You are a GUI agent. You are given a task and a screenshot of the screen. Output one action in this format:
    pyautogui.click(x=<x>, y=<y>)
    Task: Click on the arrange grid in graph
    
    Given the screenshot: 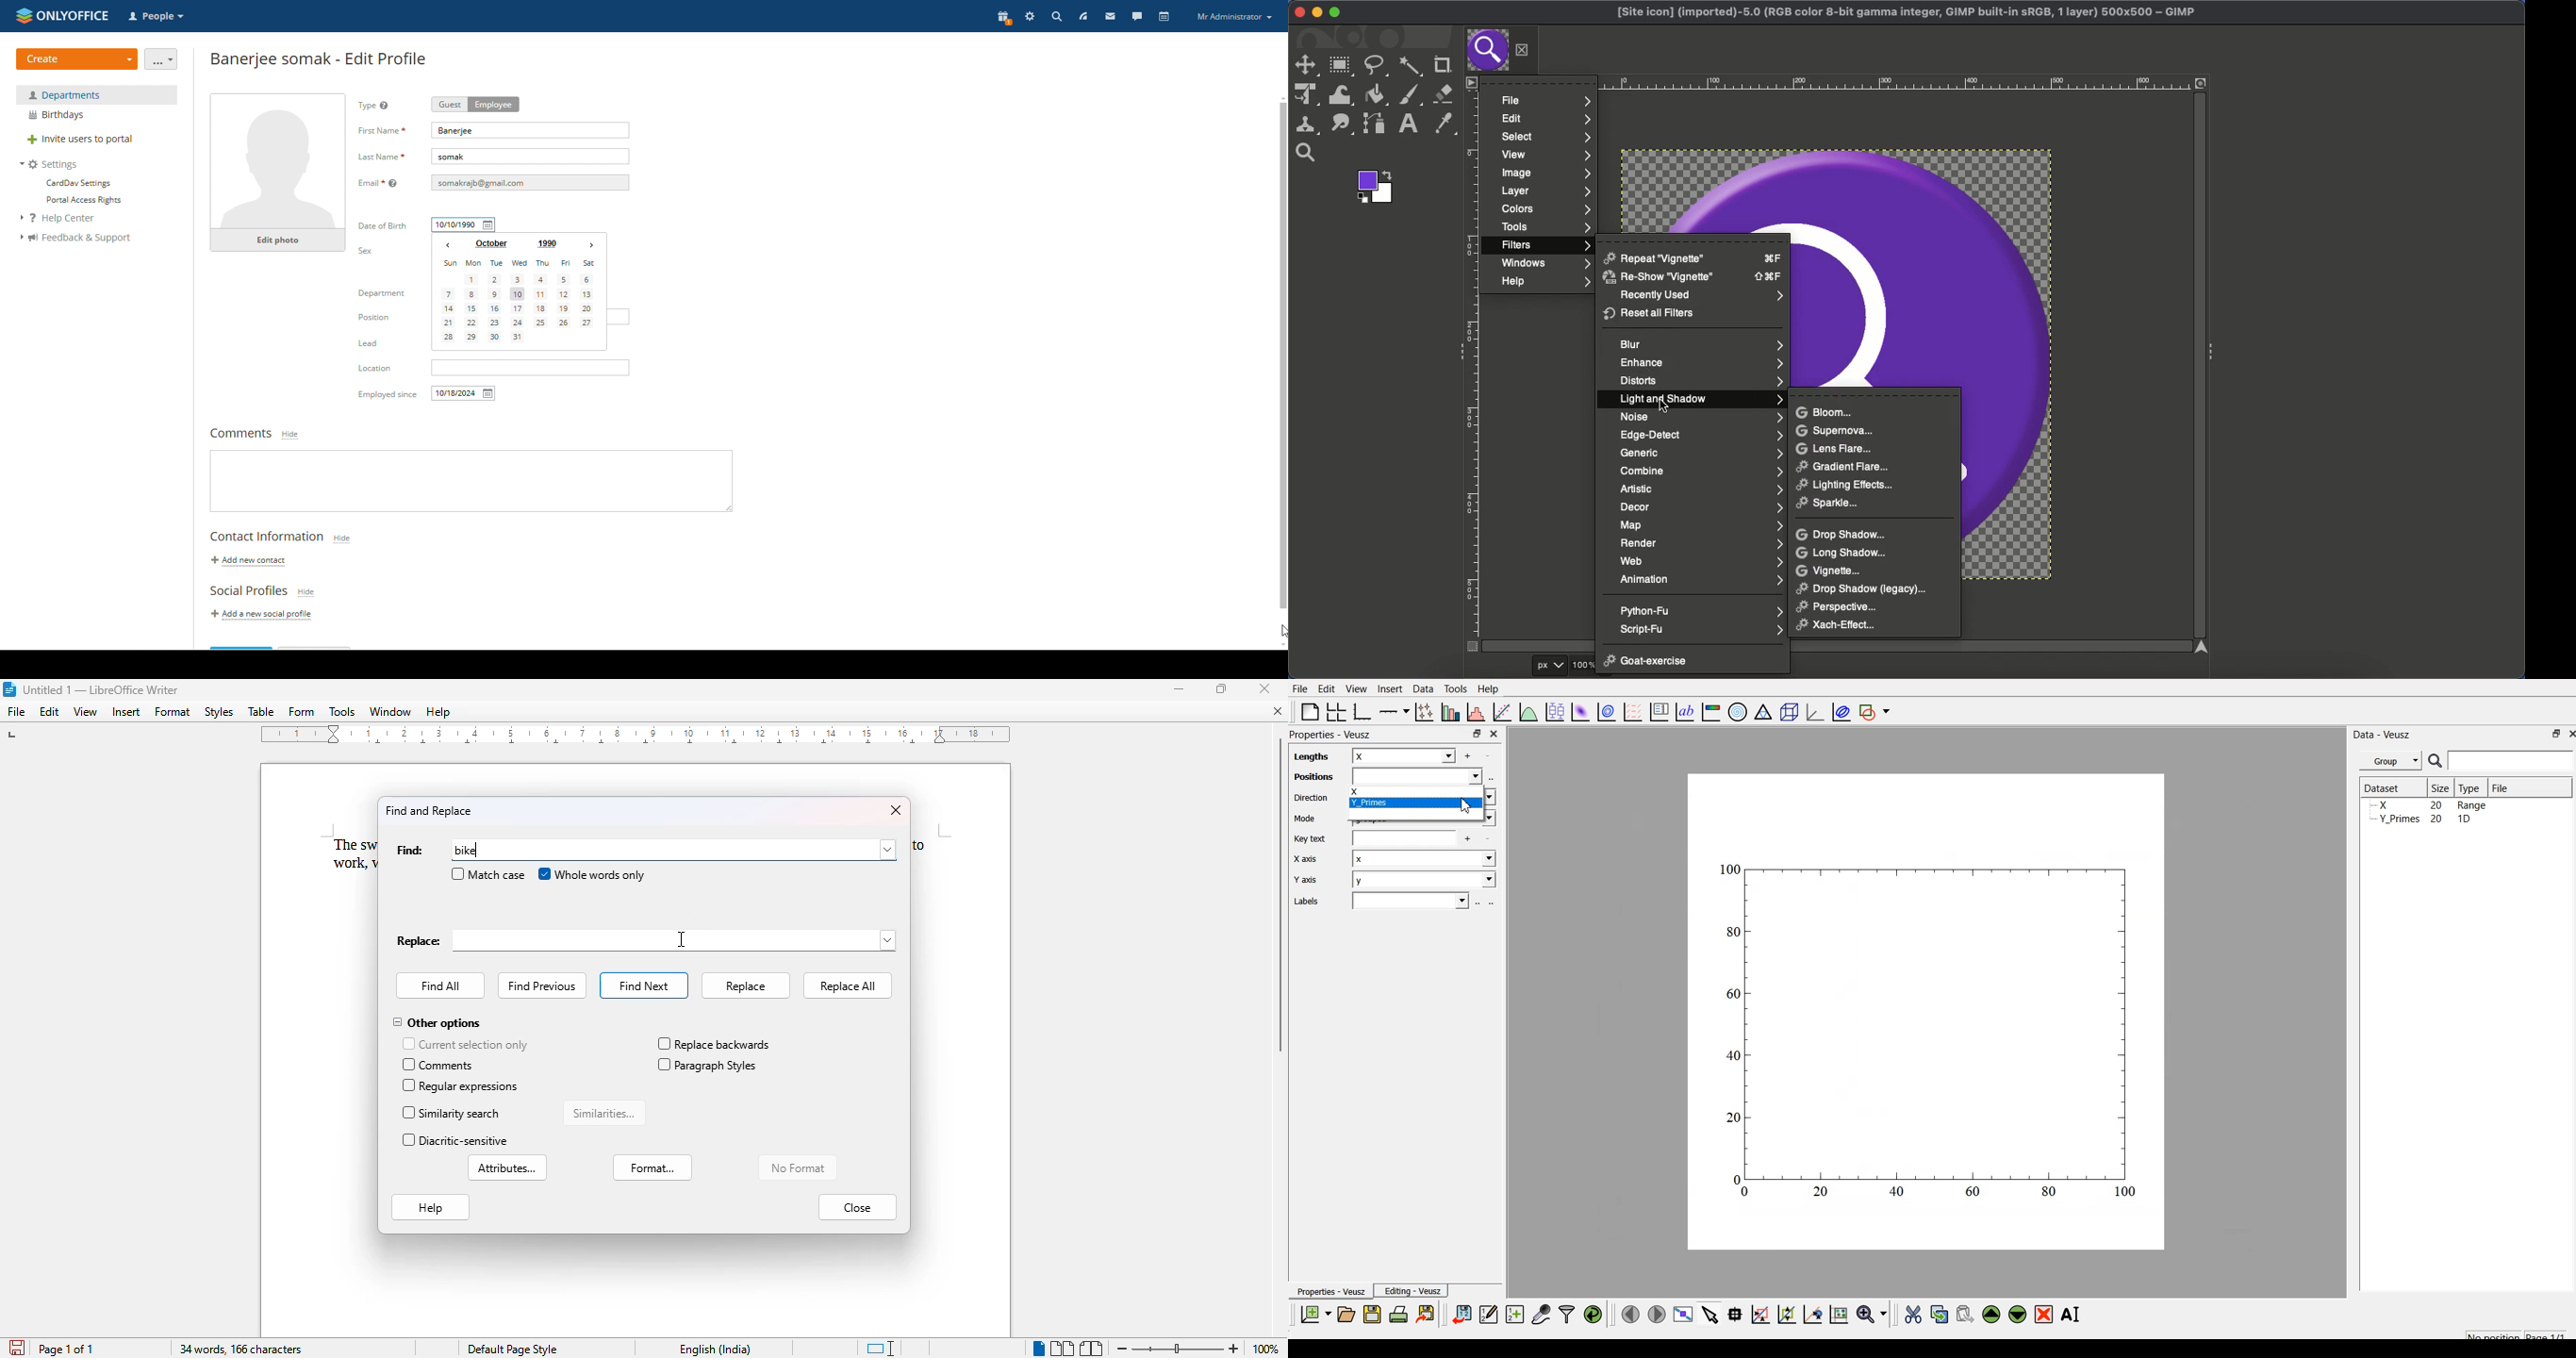 What is the action you would take?
    pyautogui.click(x=1335, y=710)
    